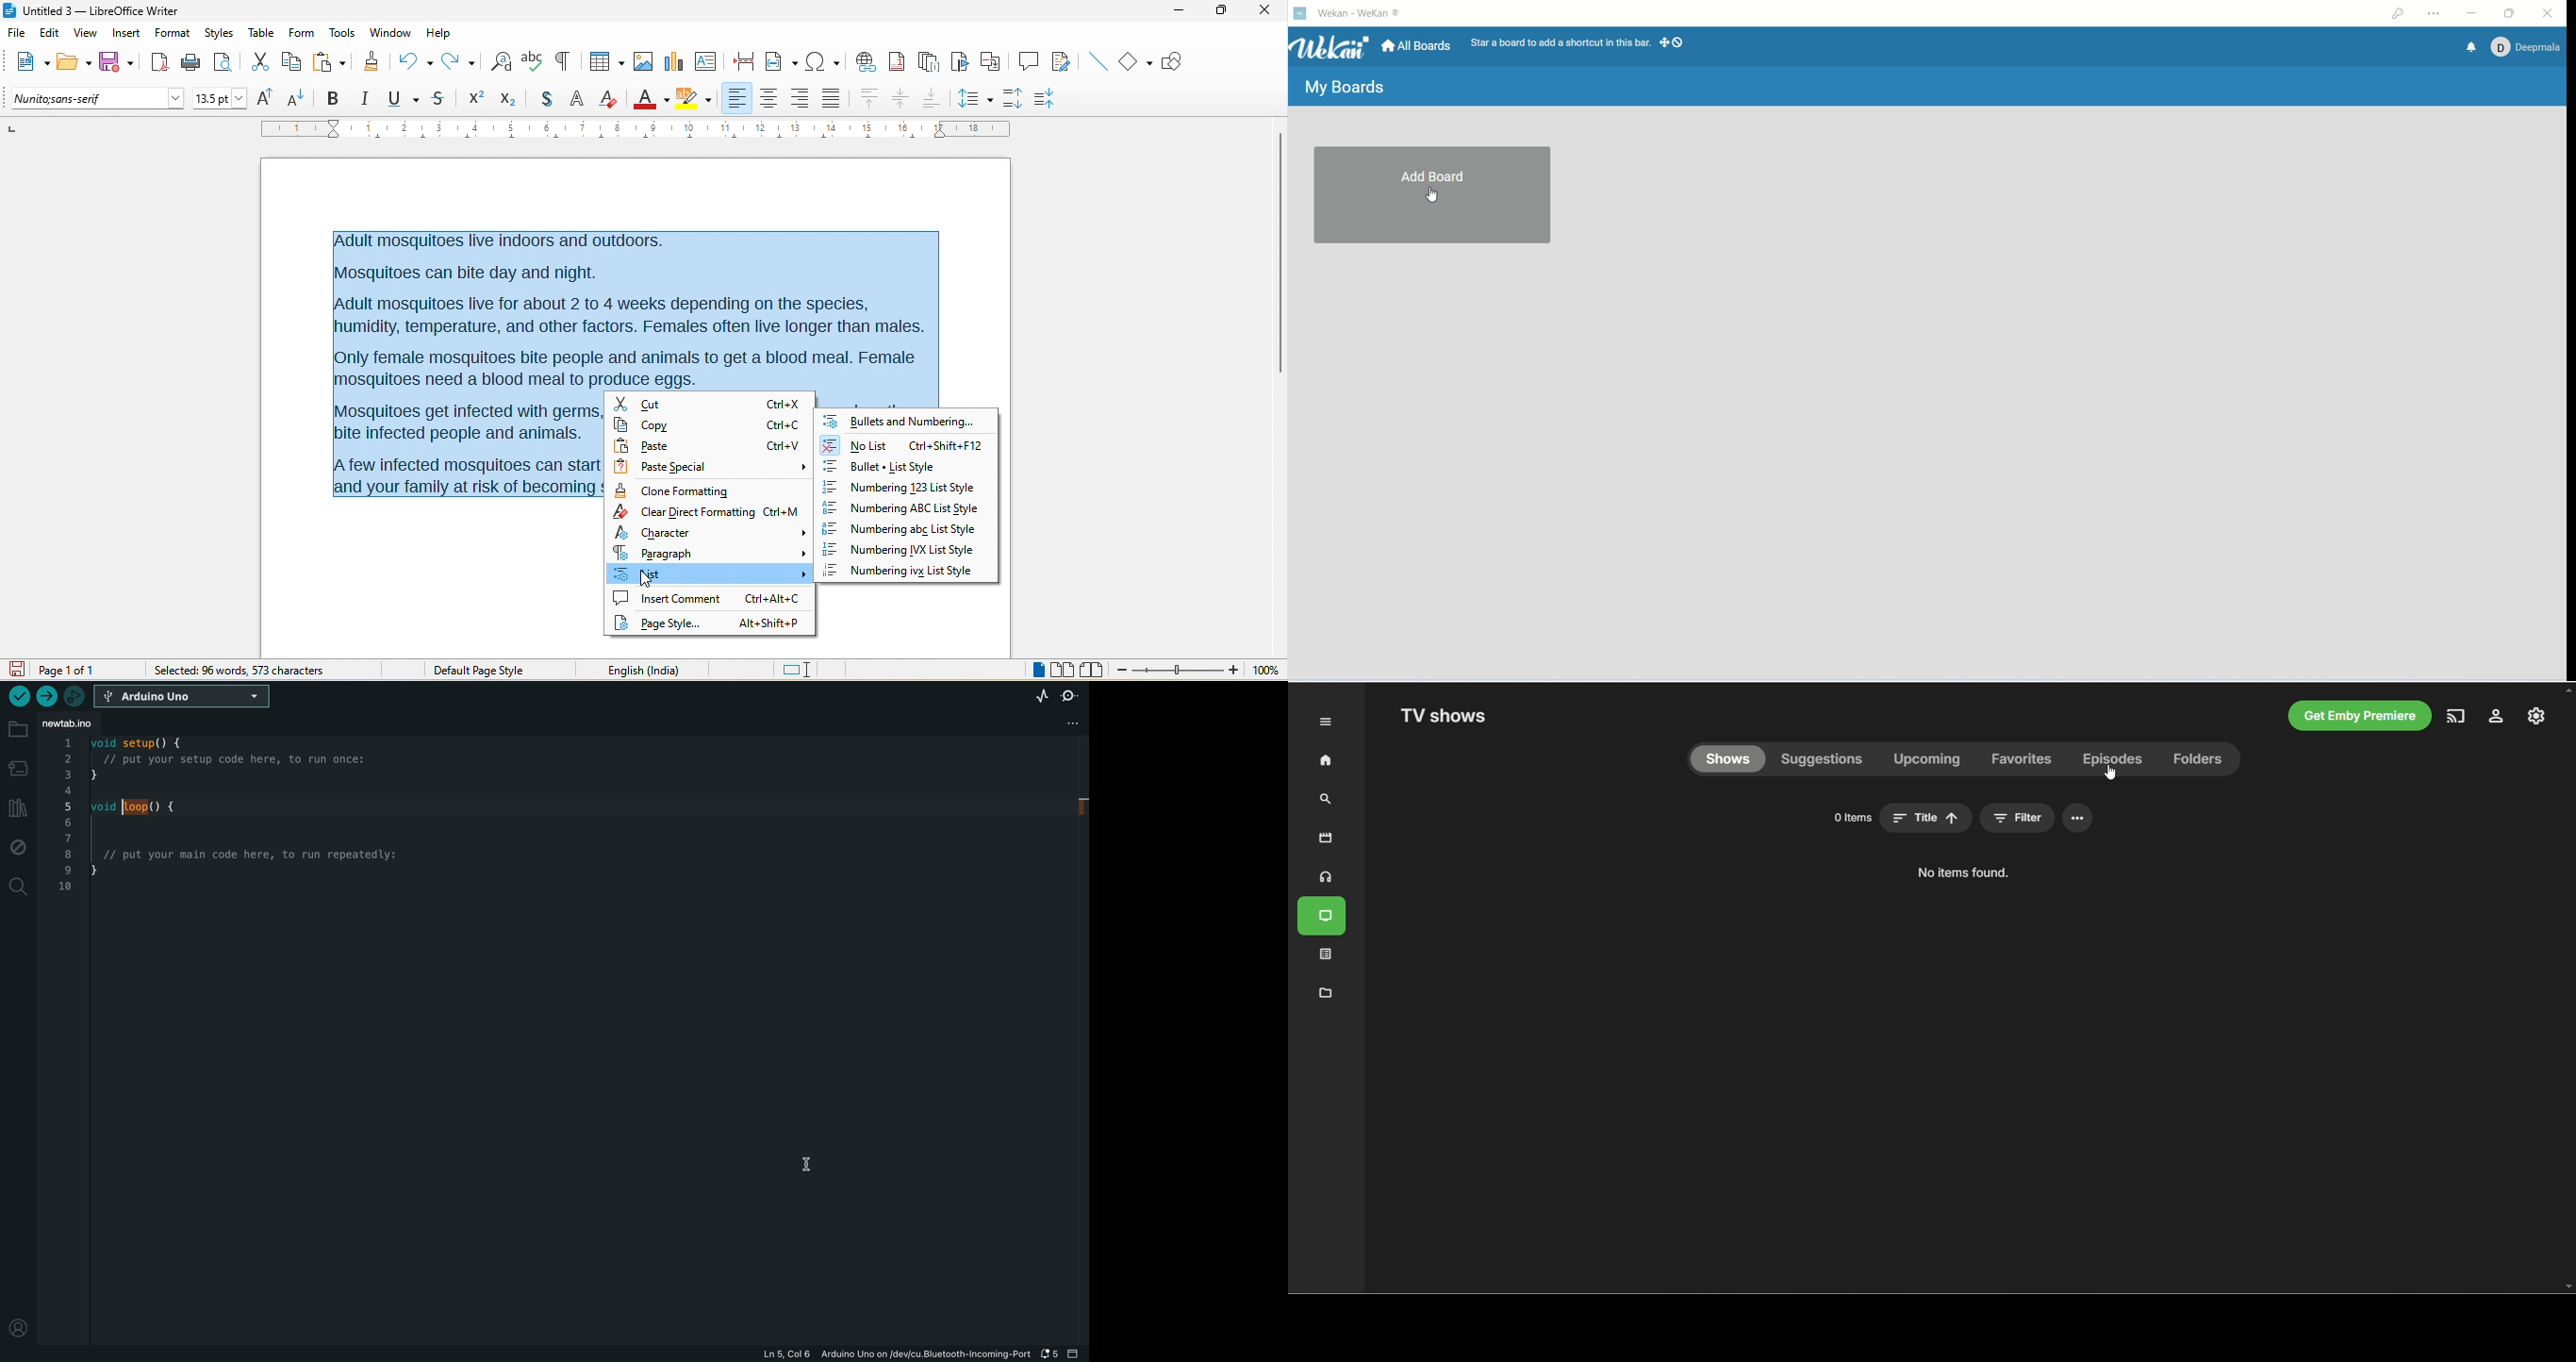 This screenshot has width=2576, height=1372. I want to click on cursor movement, so click(654, 579).